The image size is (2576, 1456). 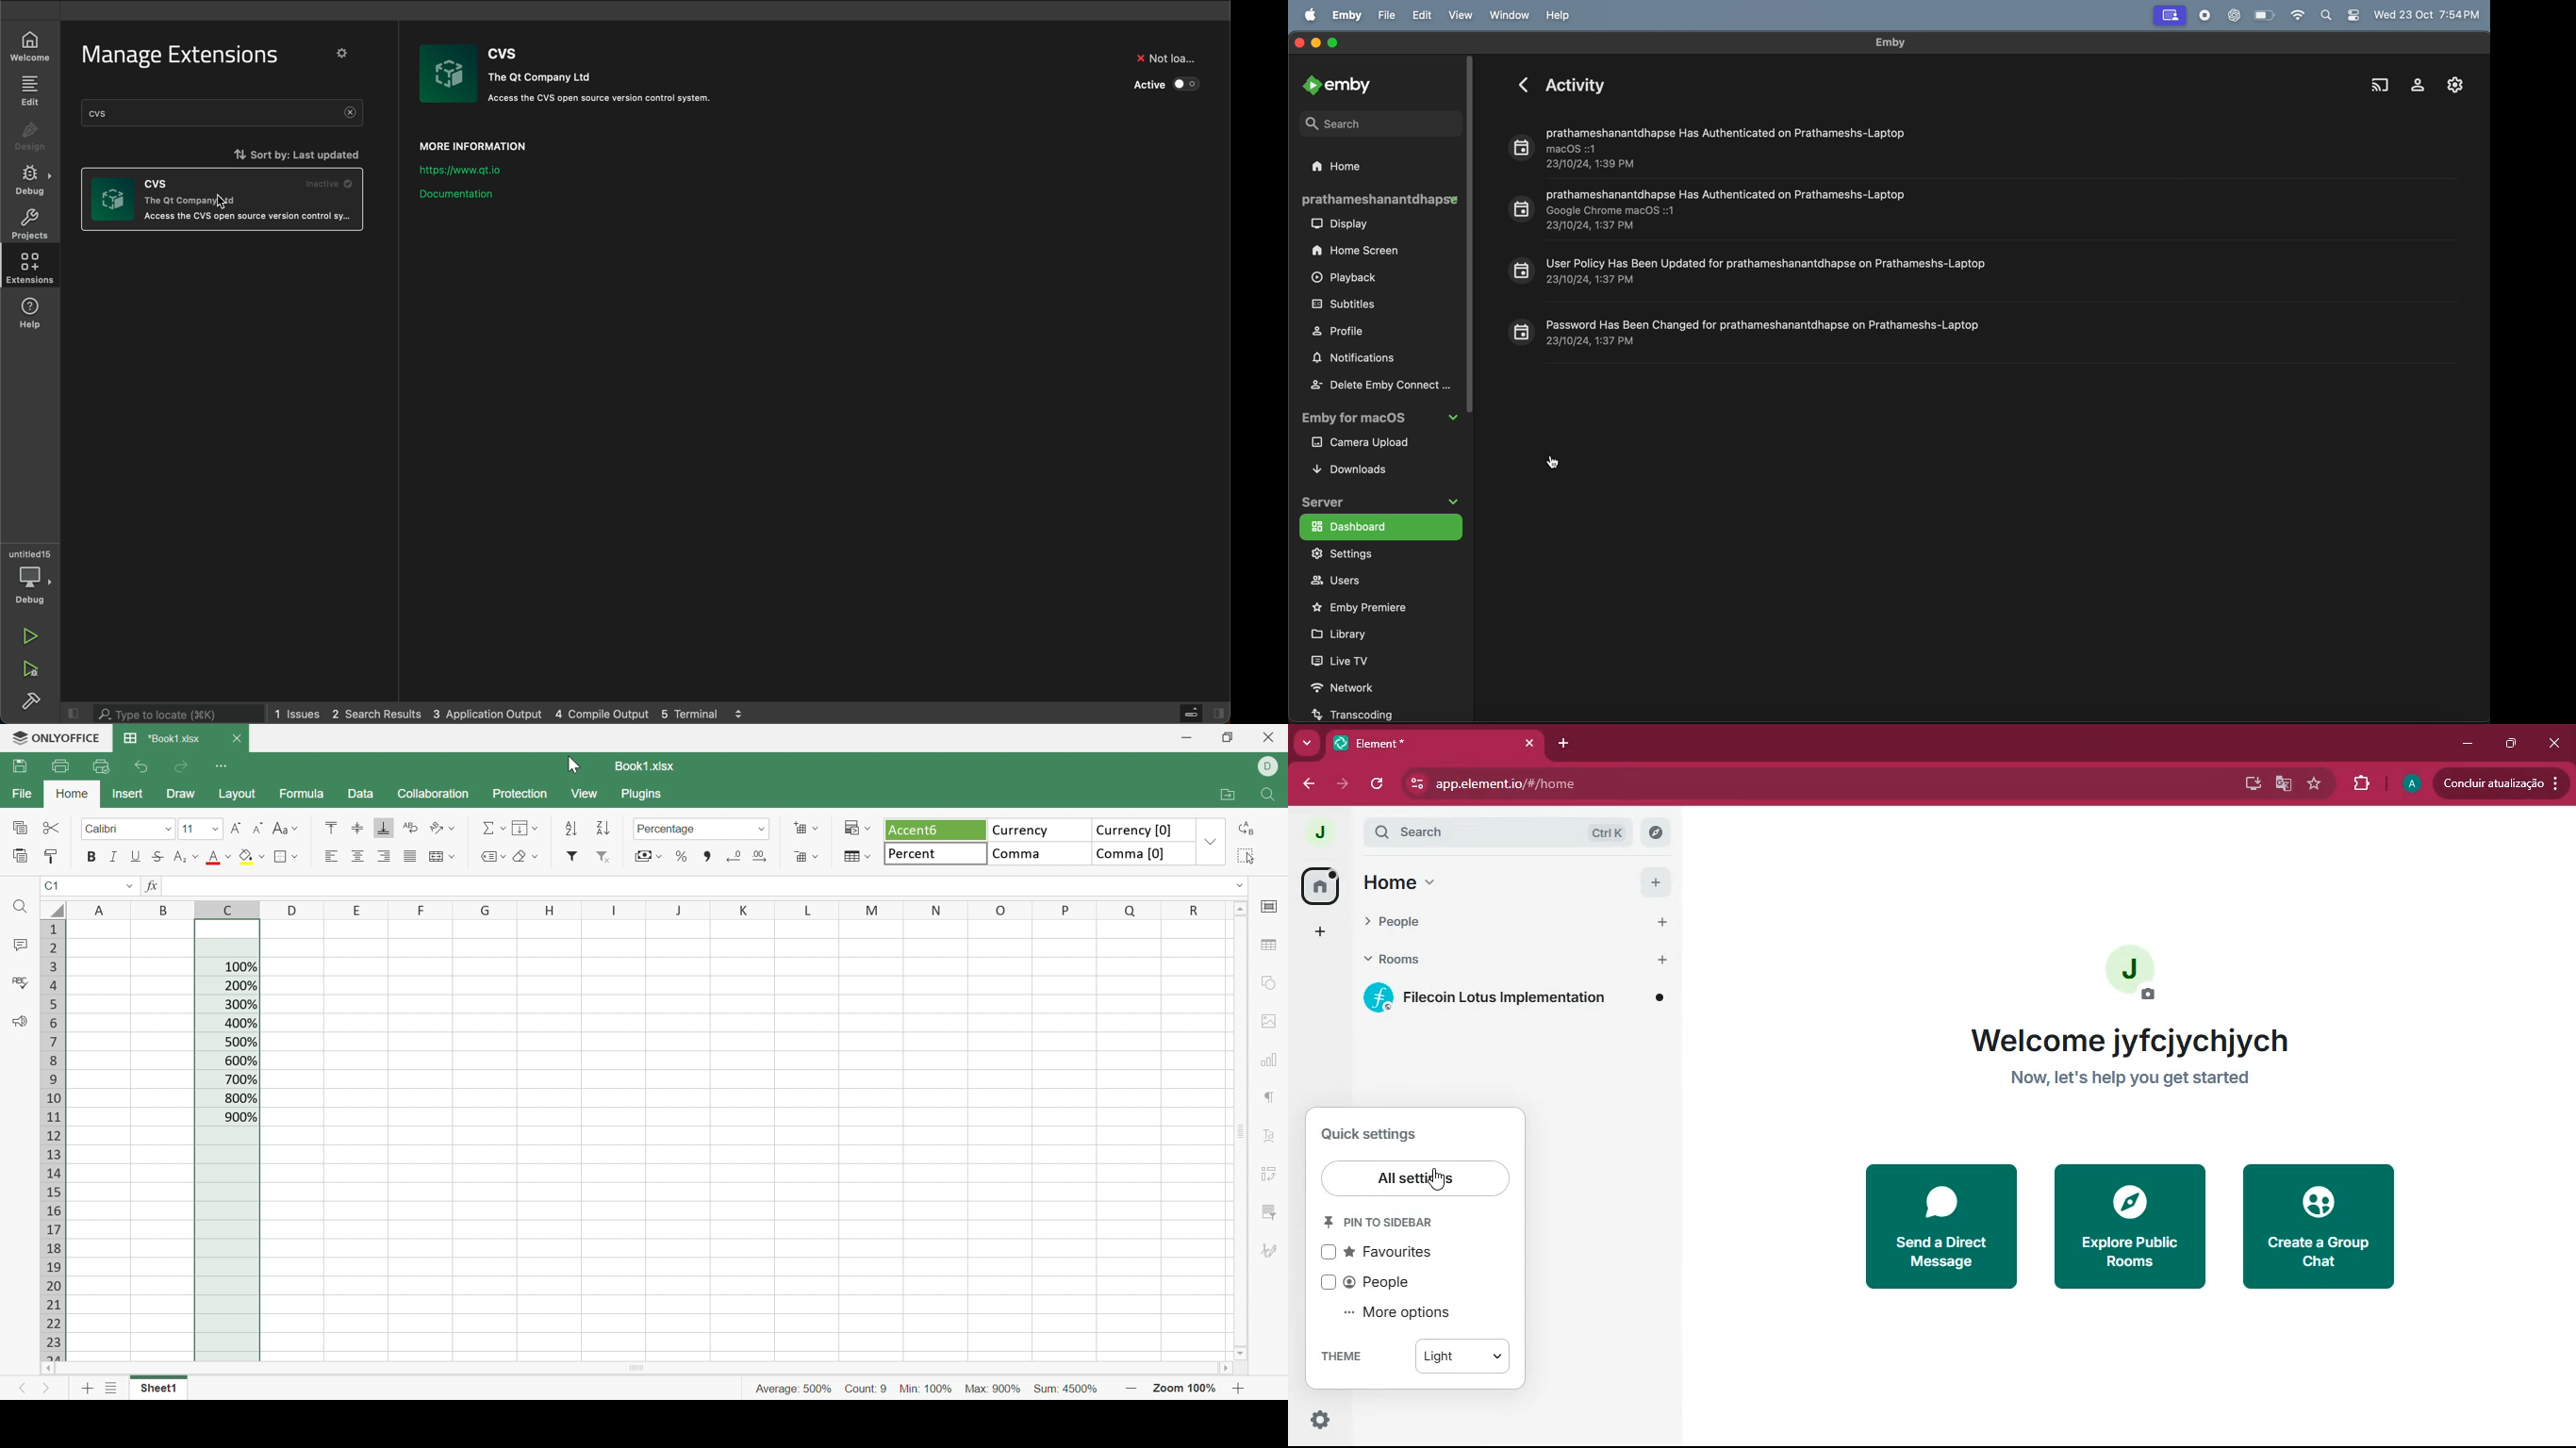 I want to click on Cell settings, so click(x=1272, y=907).